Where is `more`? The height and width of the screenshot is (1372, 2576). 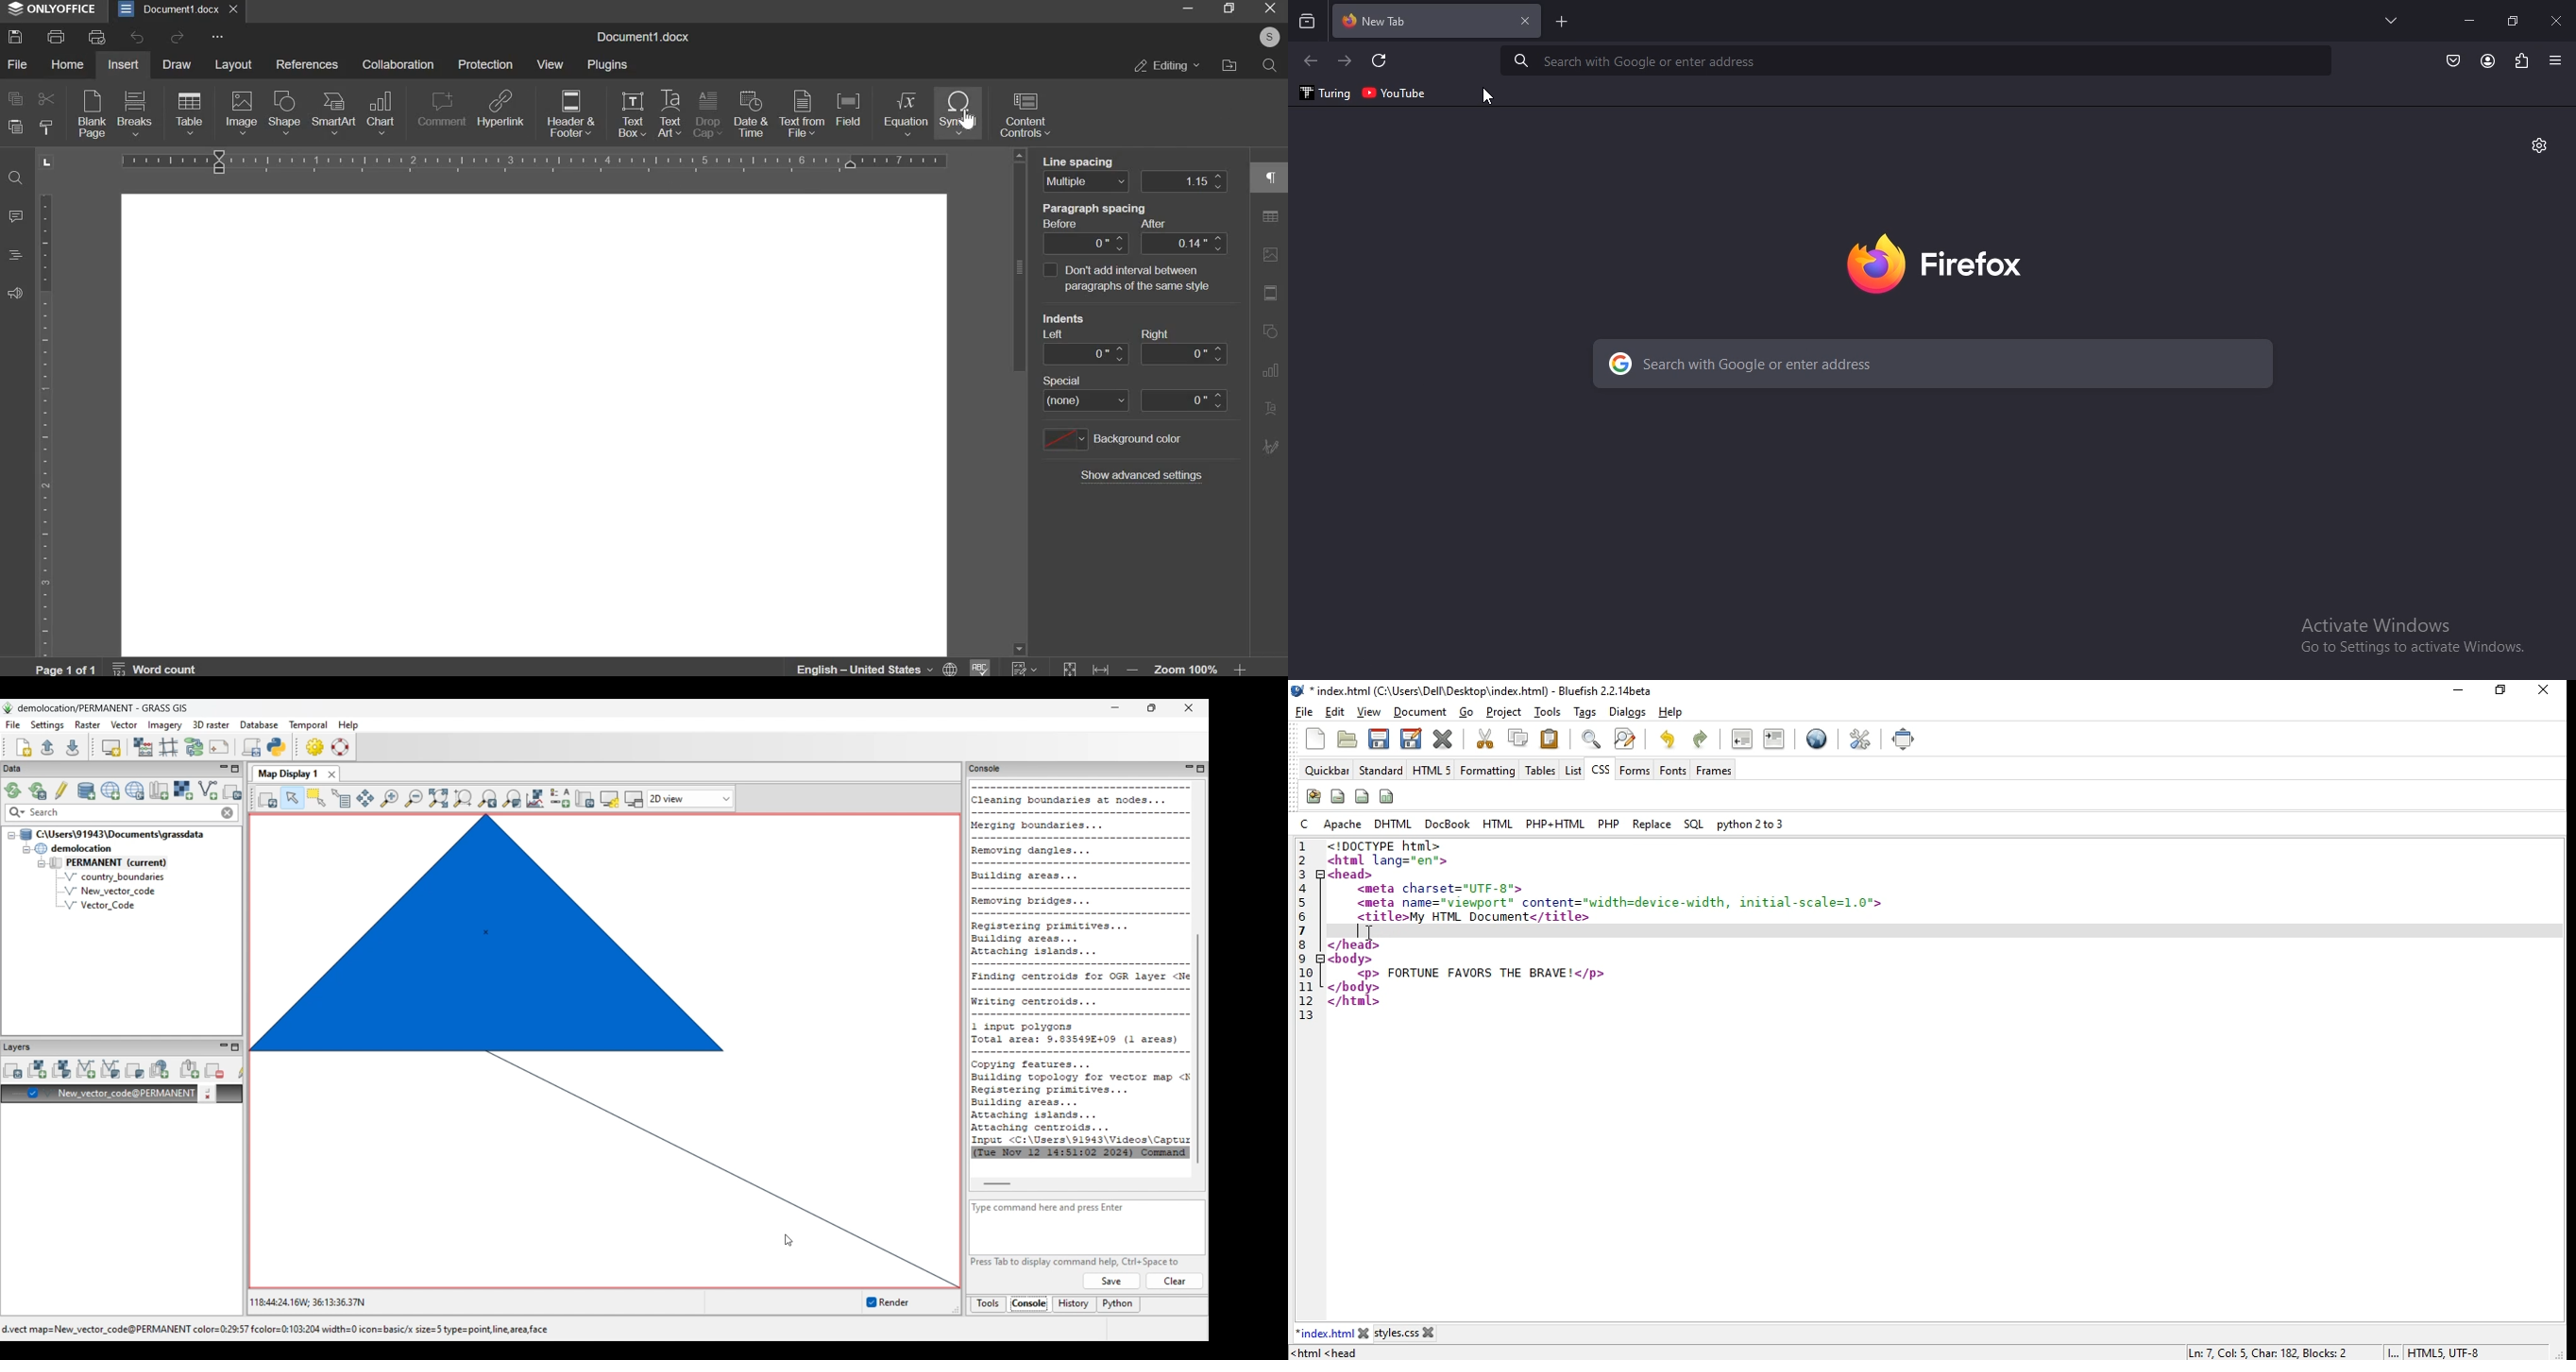 more is located at coordinates (216, 36).